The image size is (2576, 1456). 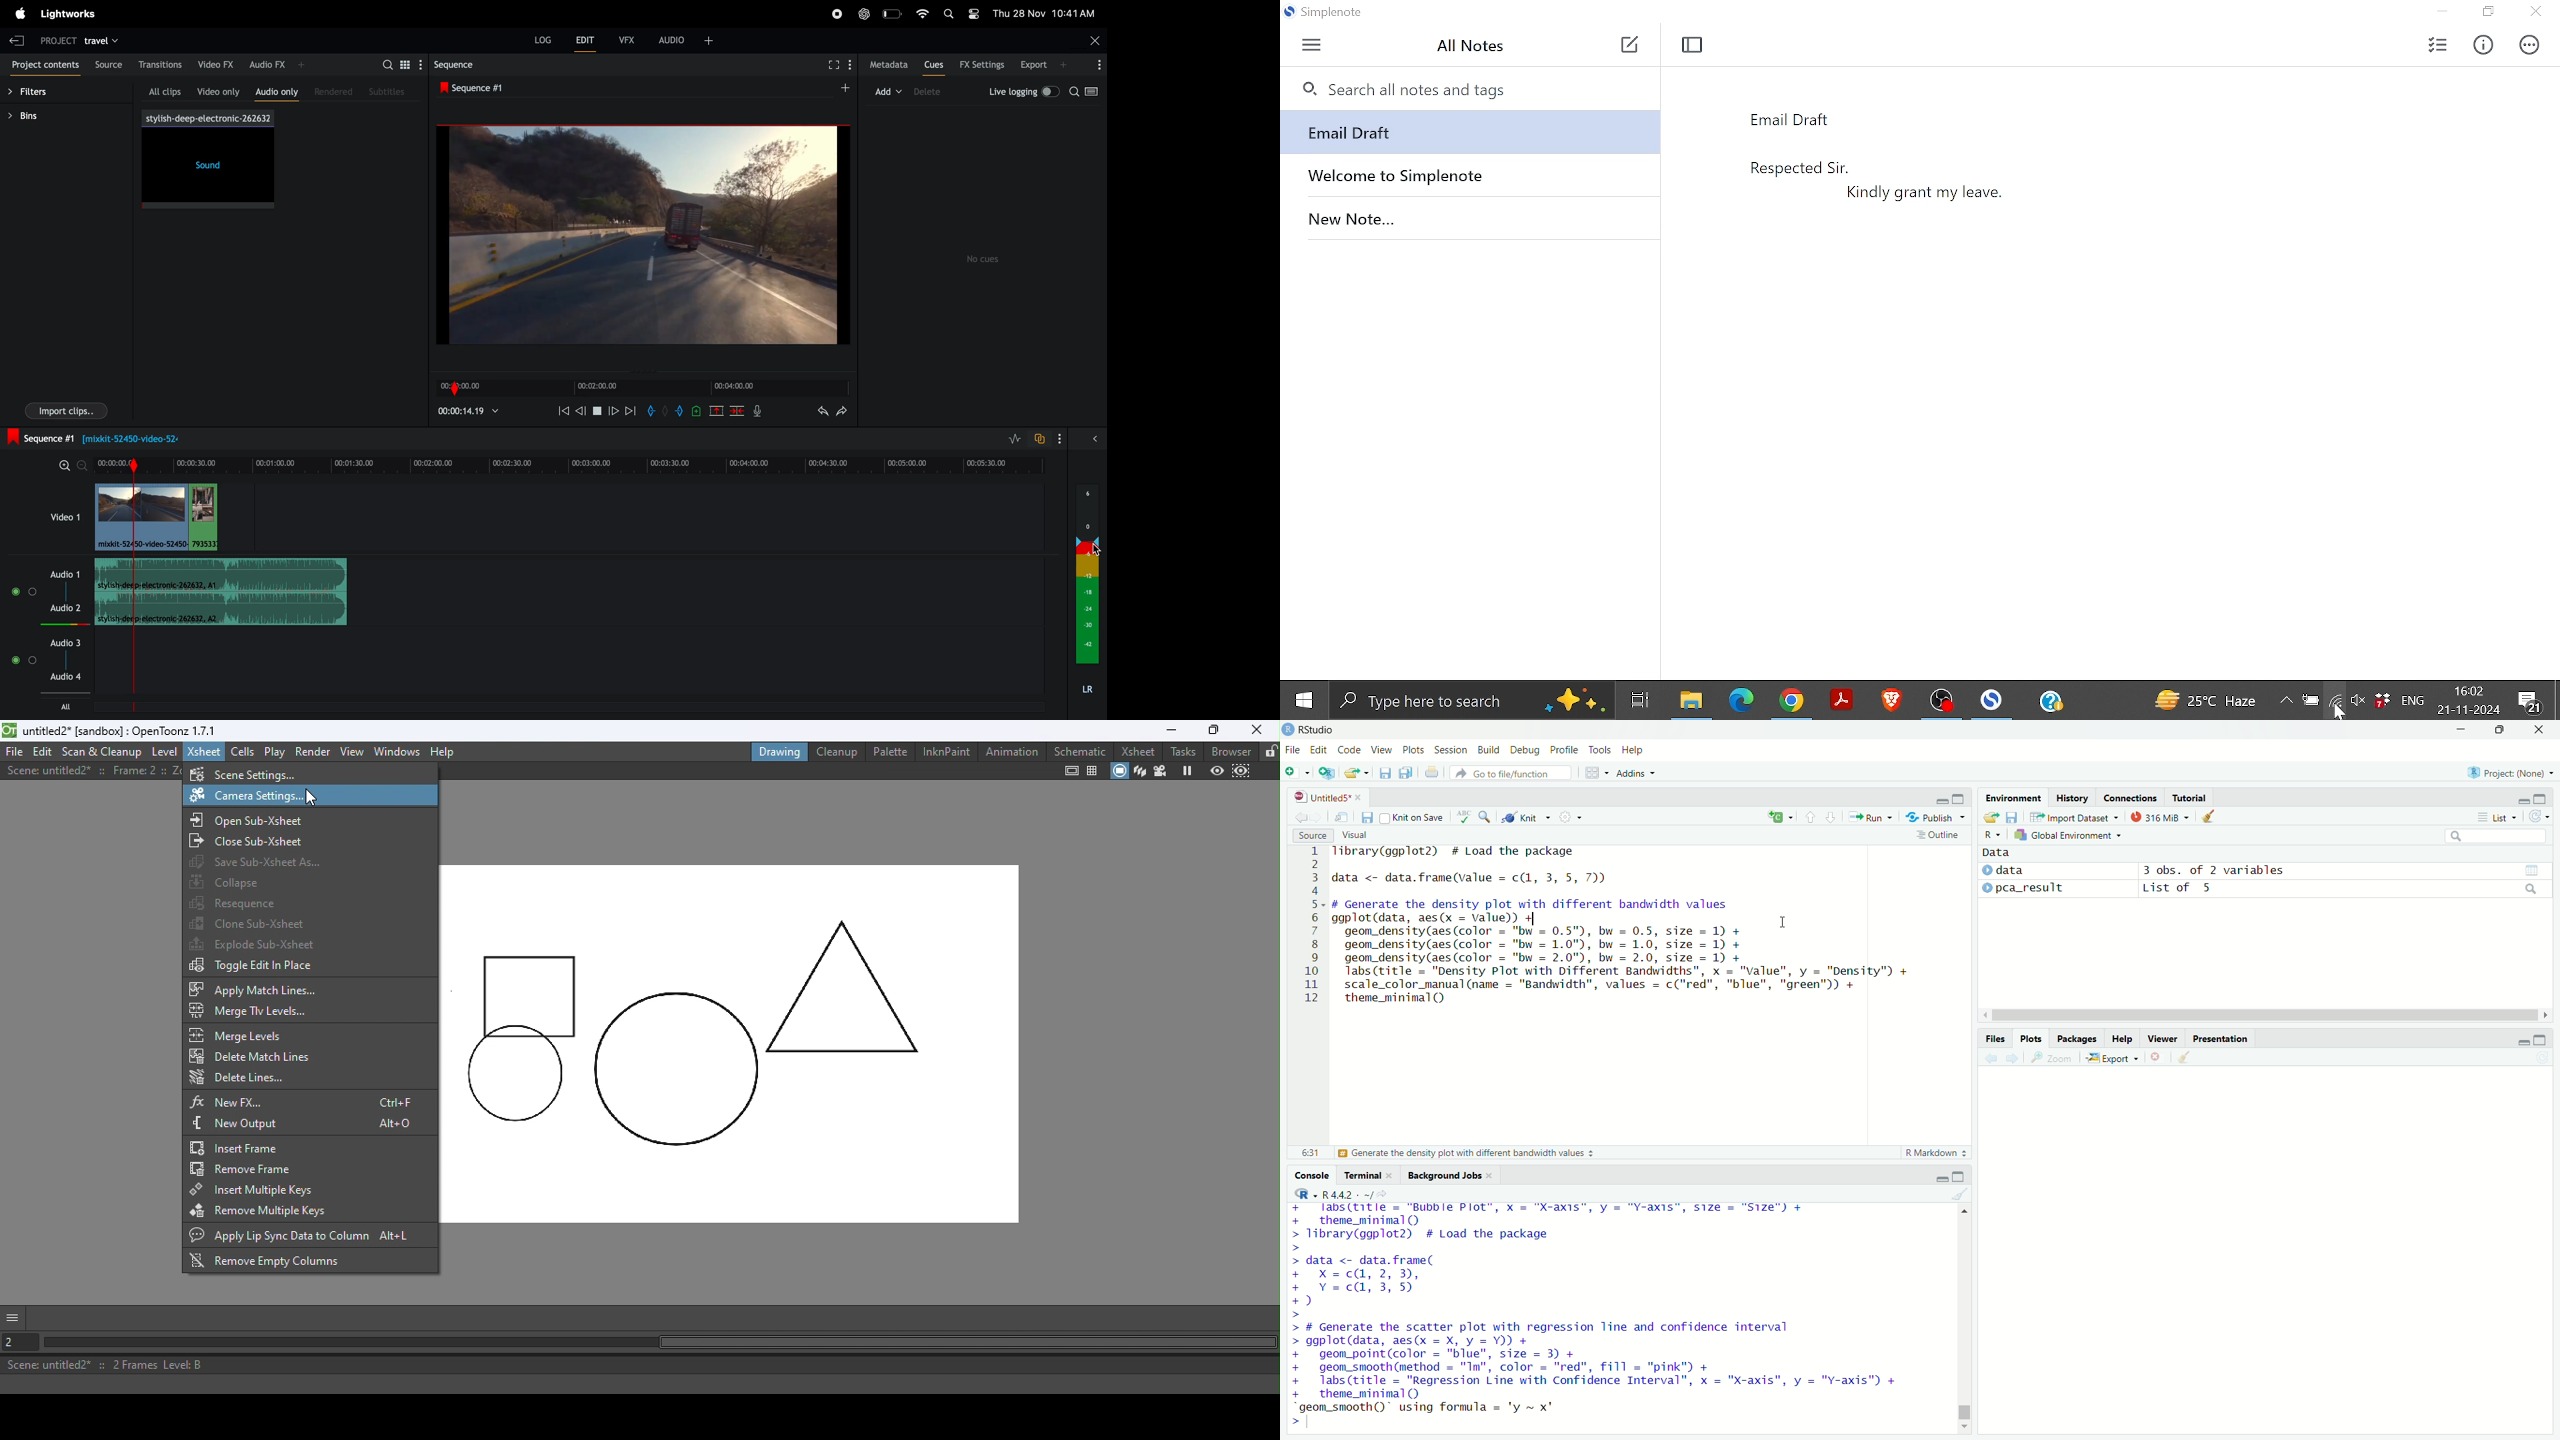 I want to click on maximize, so click(x=1959, y=798).